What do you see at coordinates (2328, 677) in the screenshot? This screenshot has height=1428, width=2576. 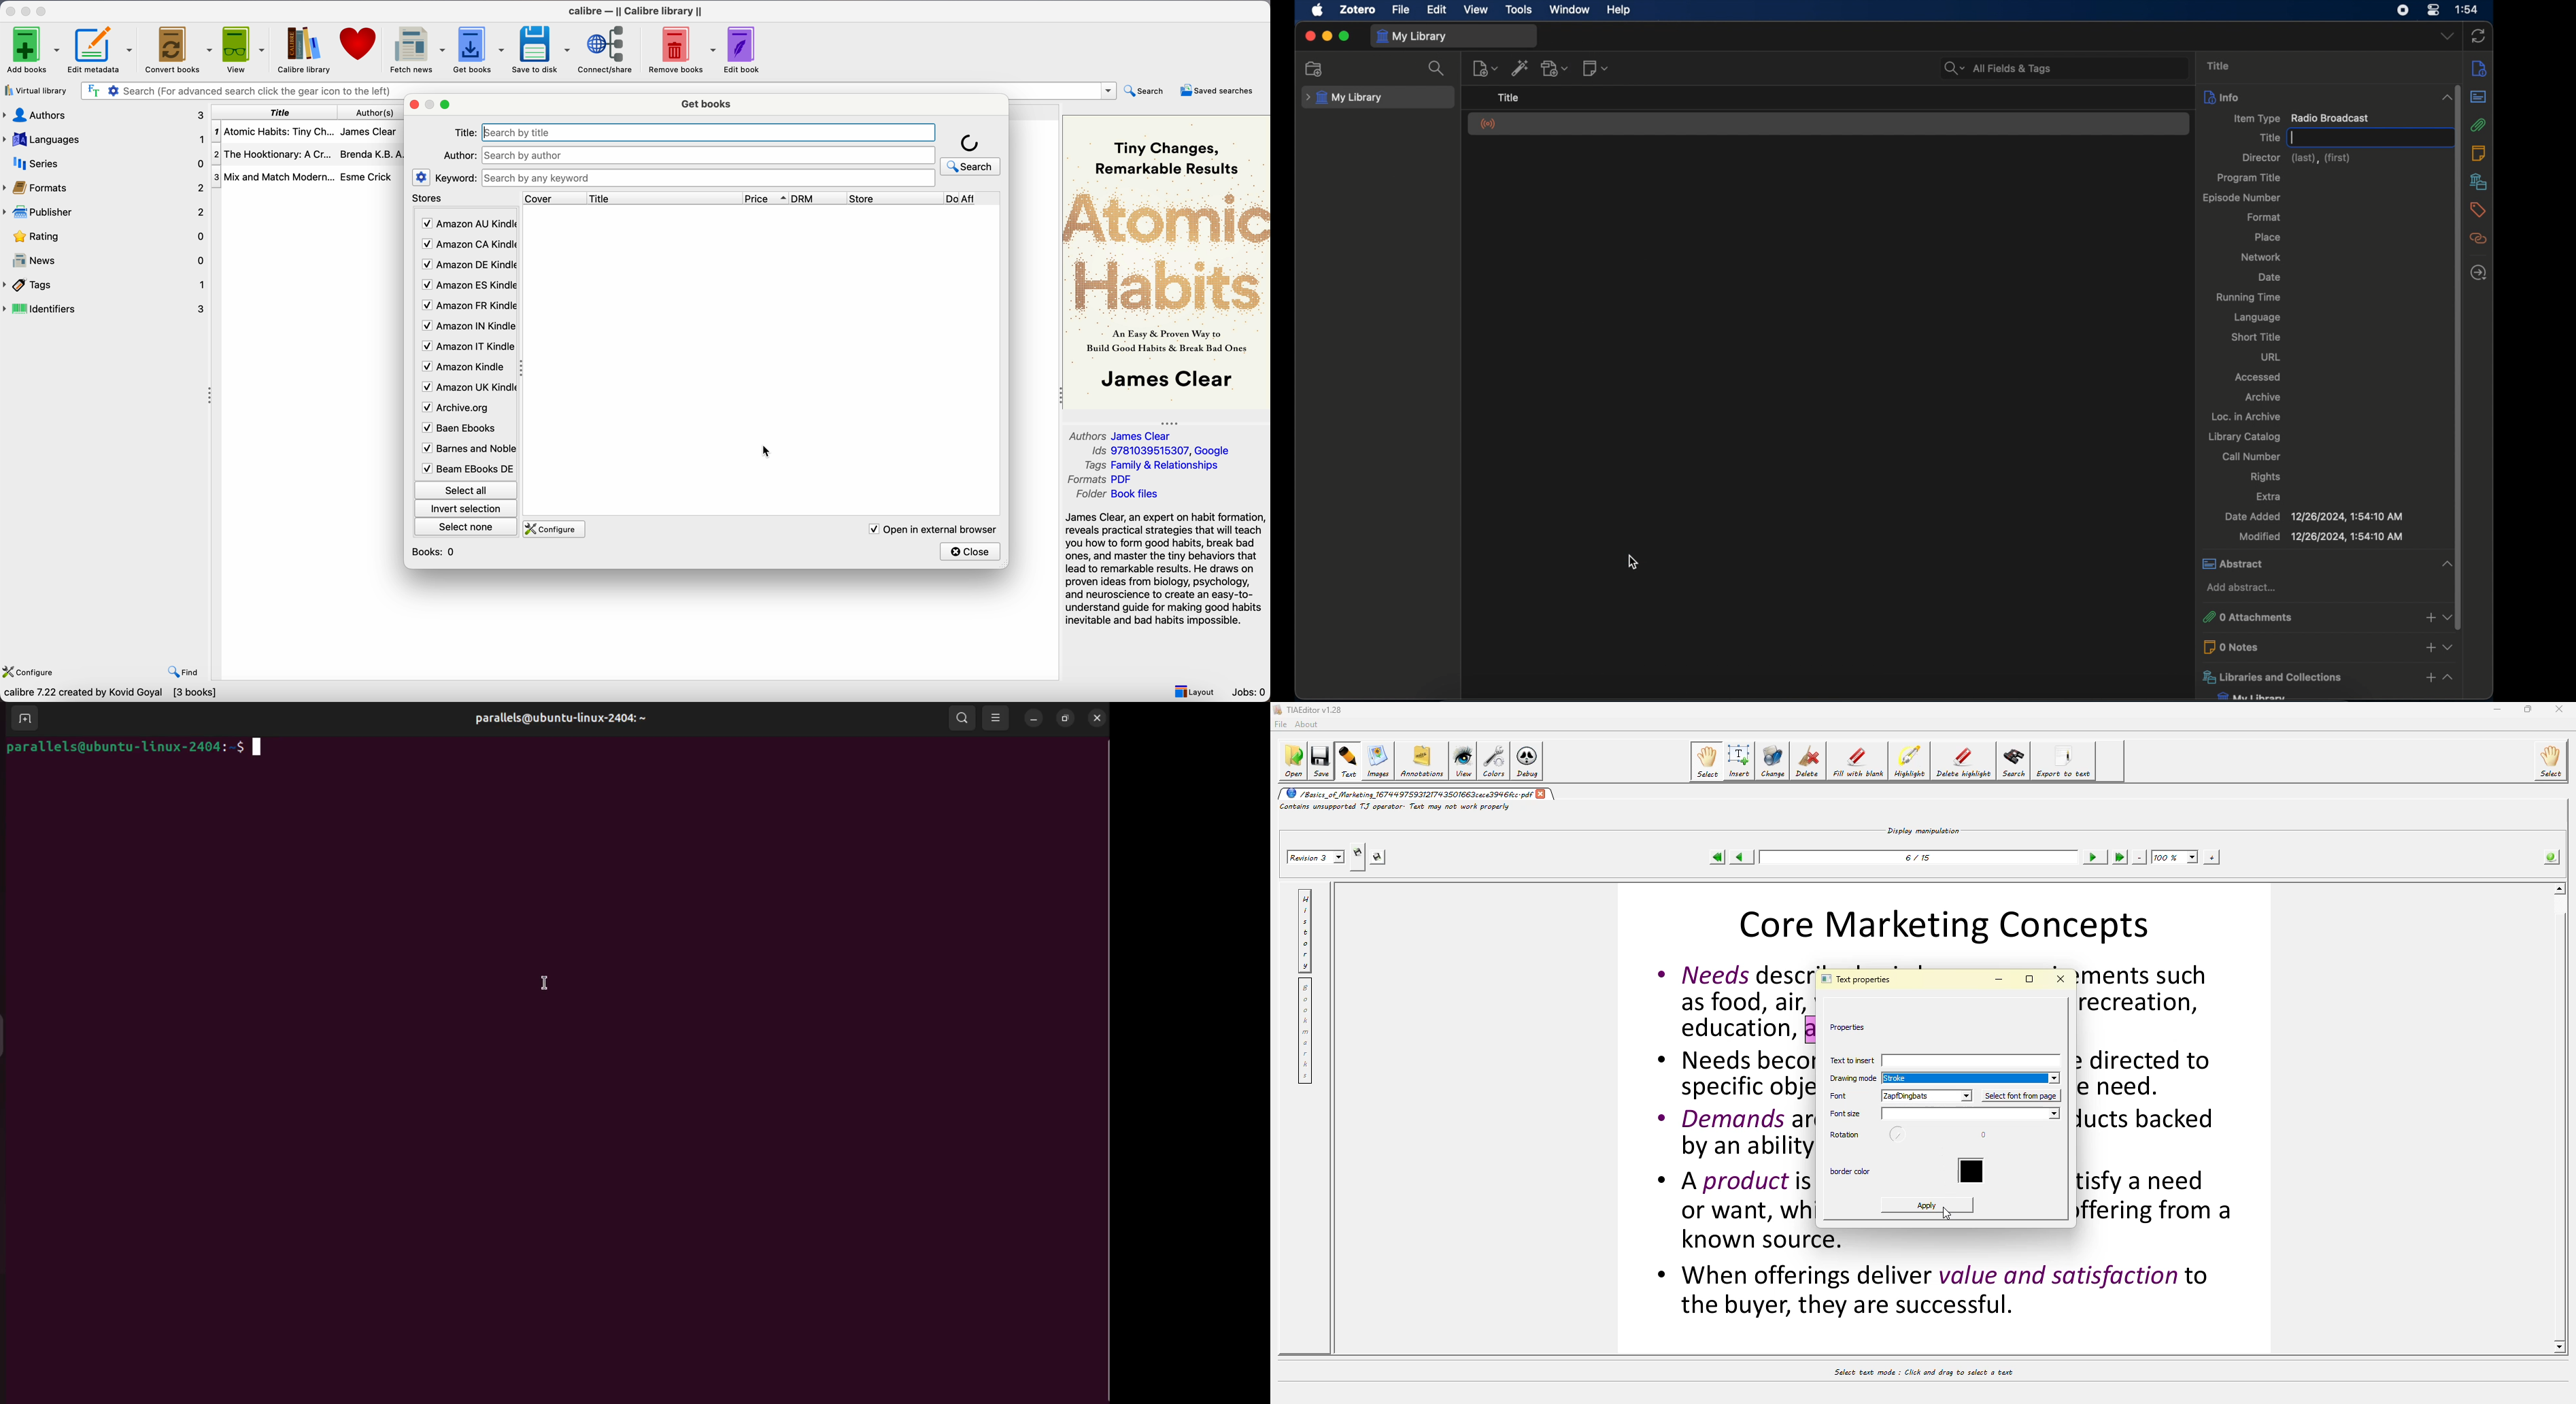 I see `libraries and collections` at bounding box center [2328, 677].